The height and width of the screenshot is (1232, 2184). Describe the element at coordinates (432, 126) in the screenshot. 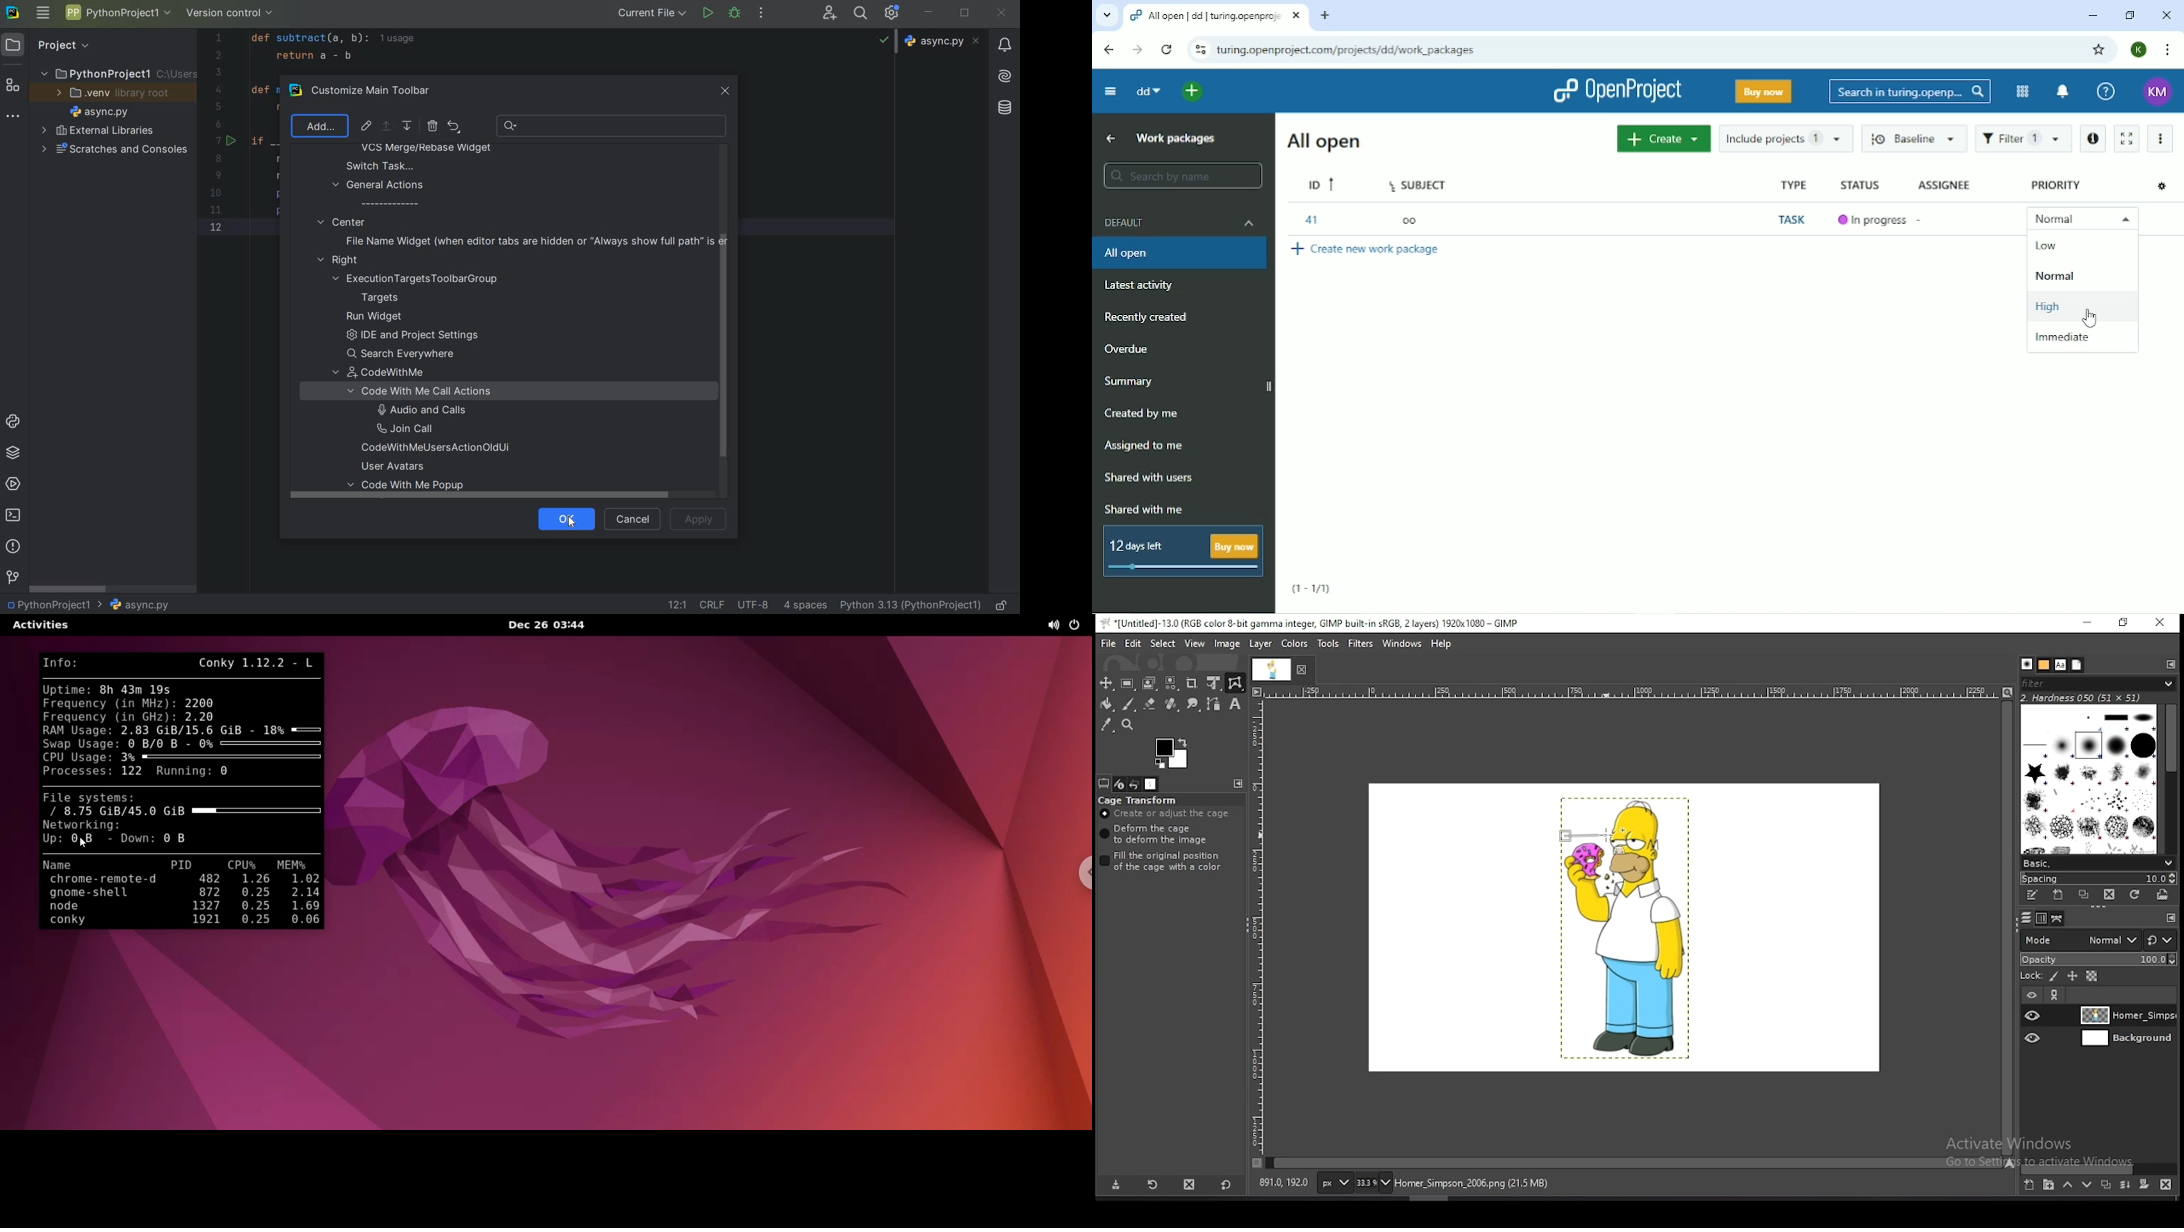

I see `REMOVE` at that location.